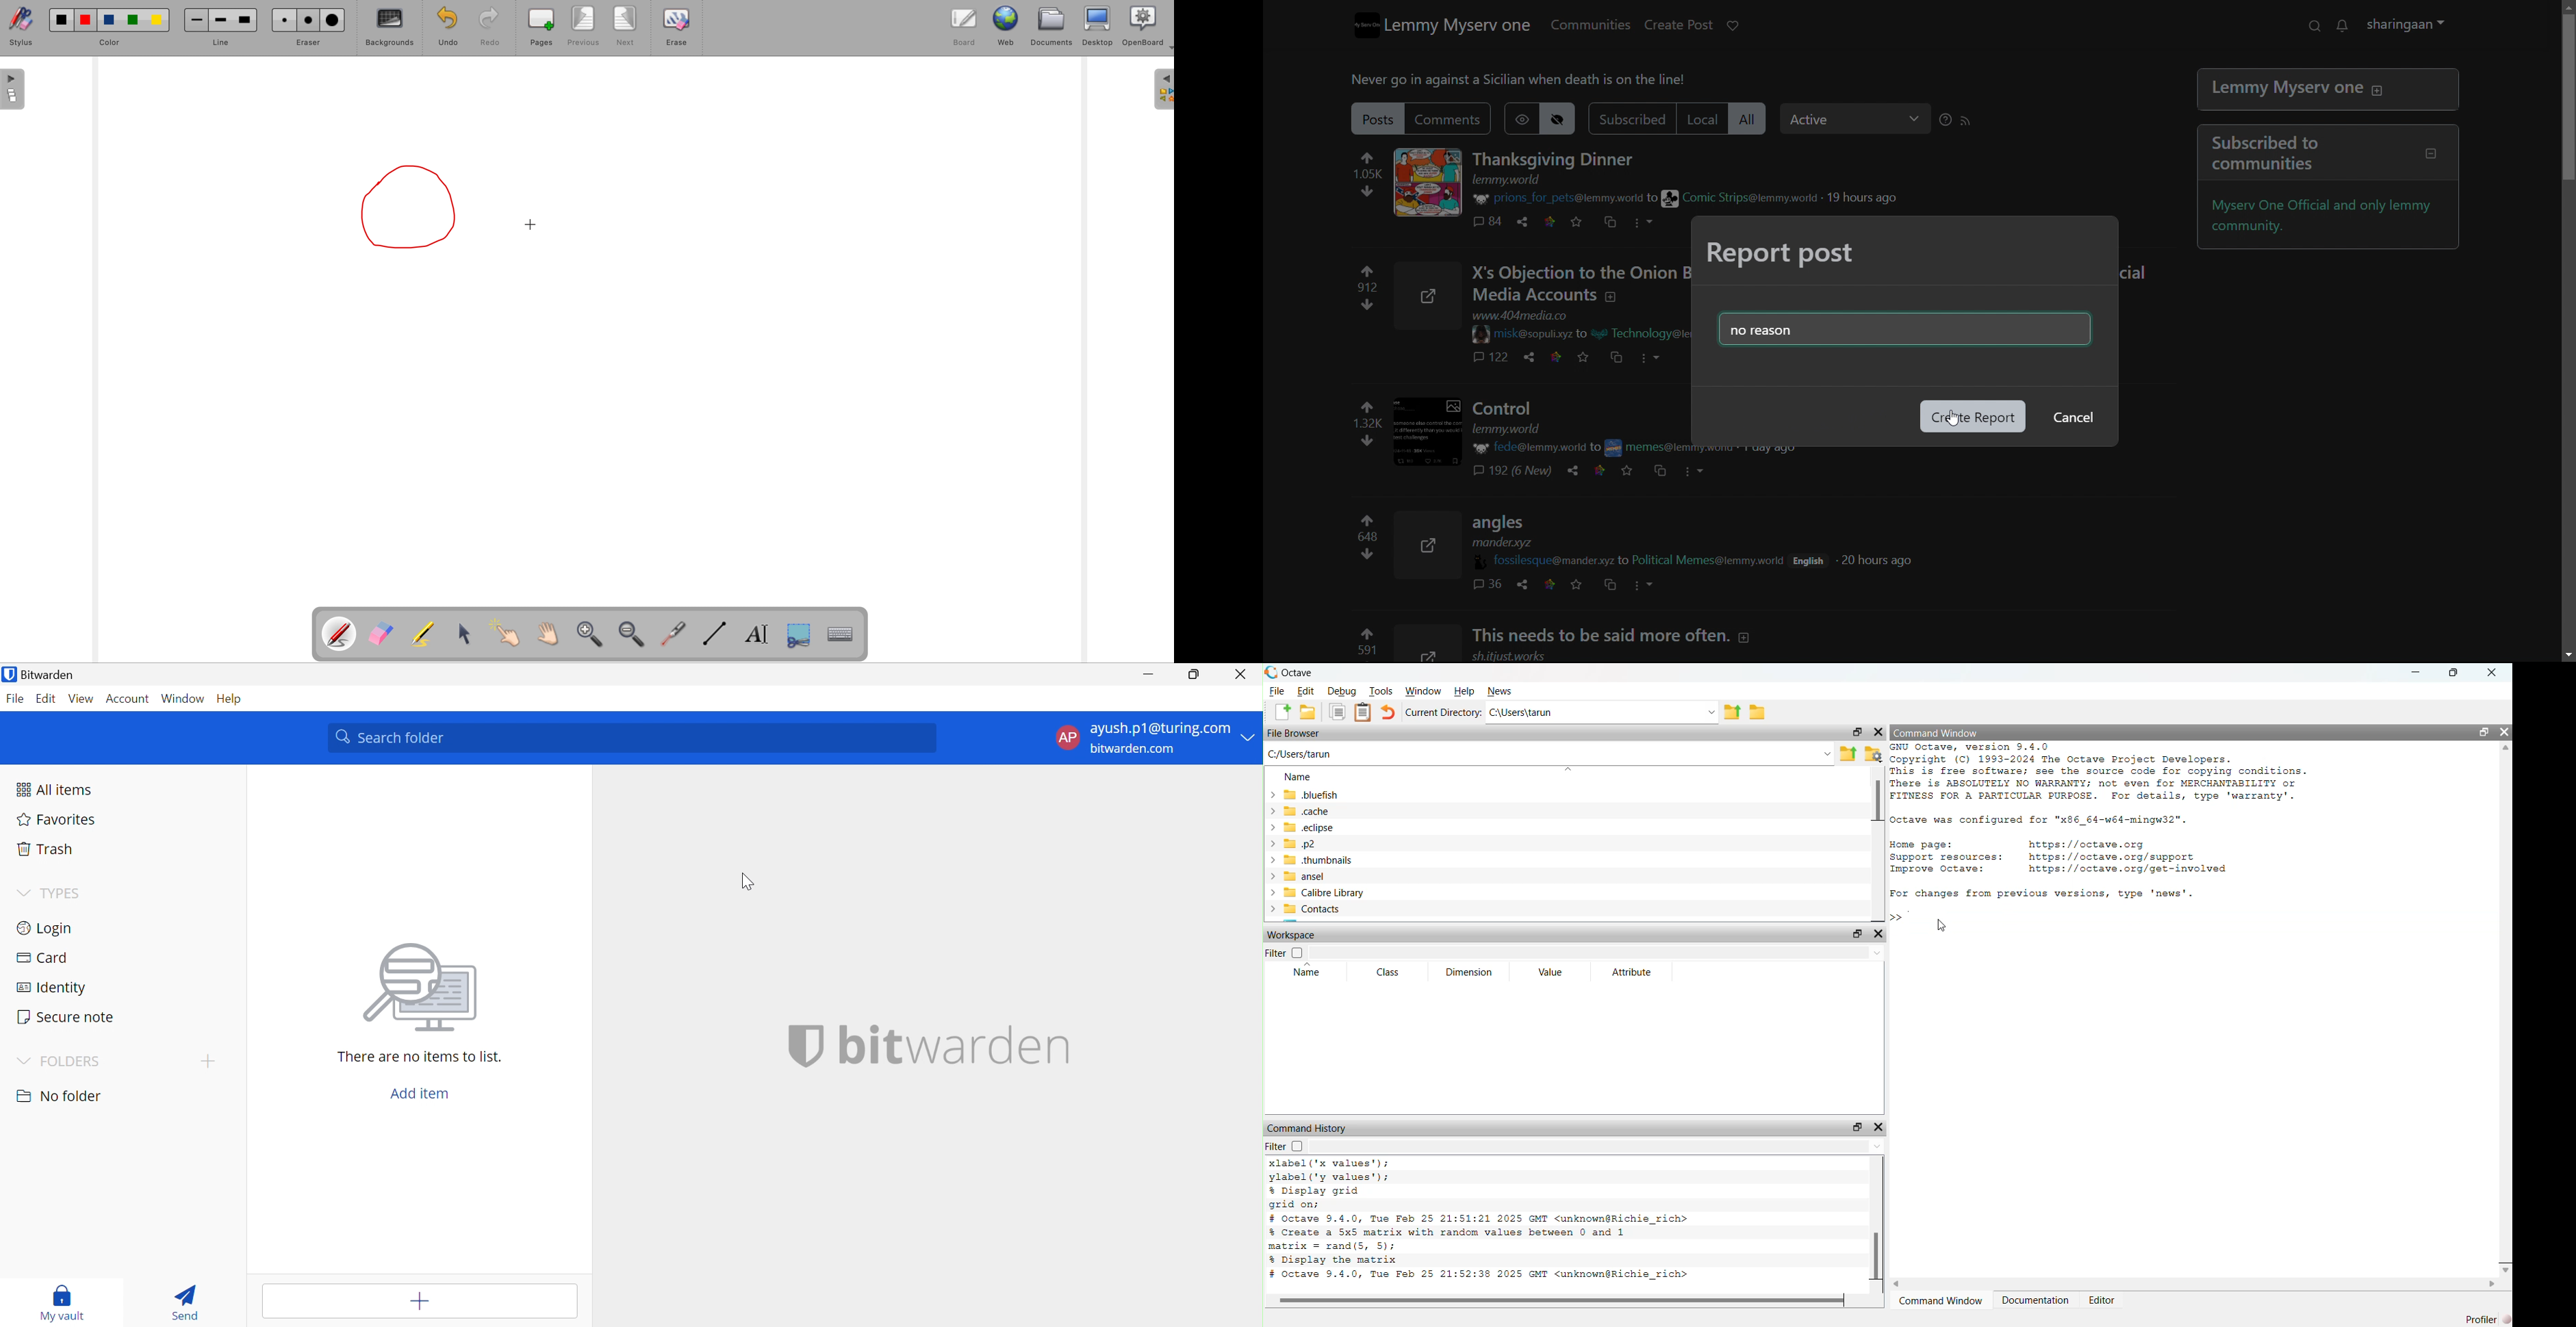 This screenshot has height=1344, width=2576. I want to click on Drop Down, so click(22, 892).